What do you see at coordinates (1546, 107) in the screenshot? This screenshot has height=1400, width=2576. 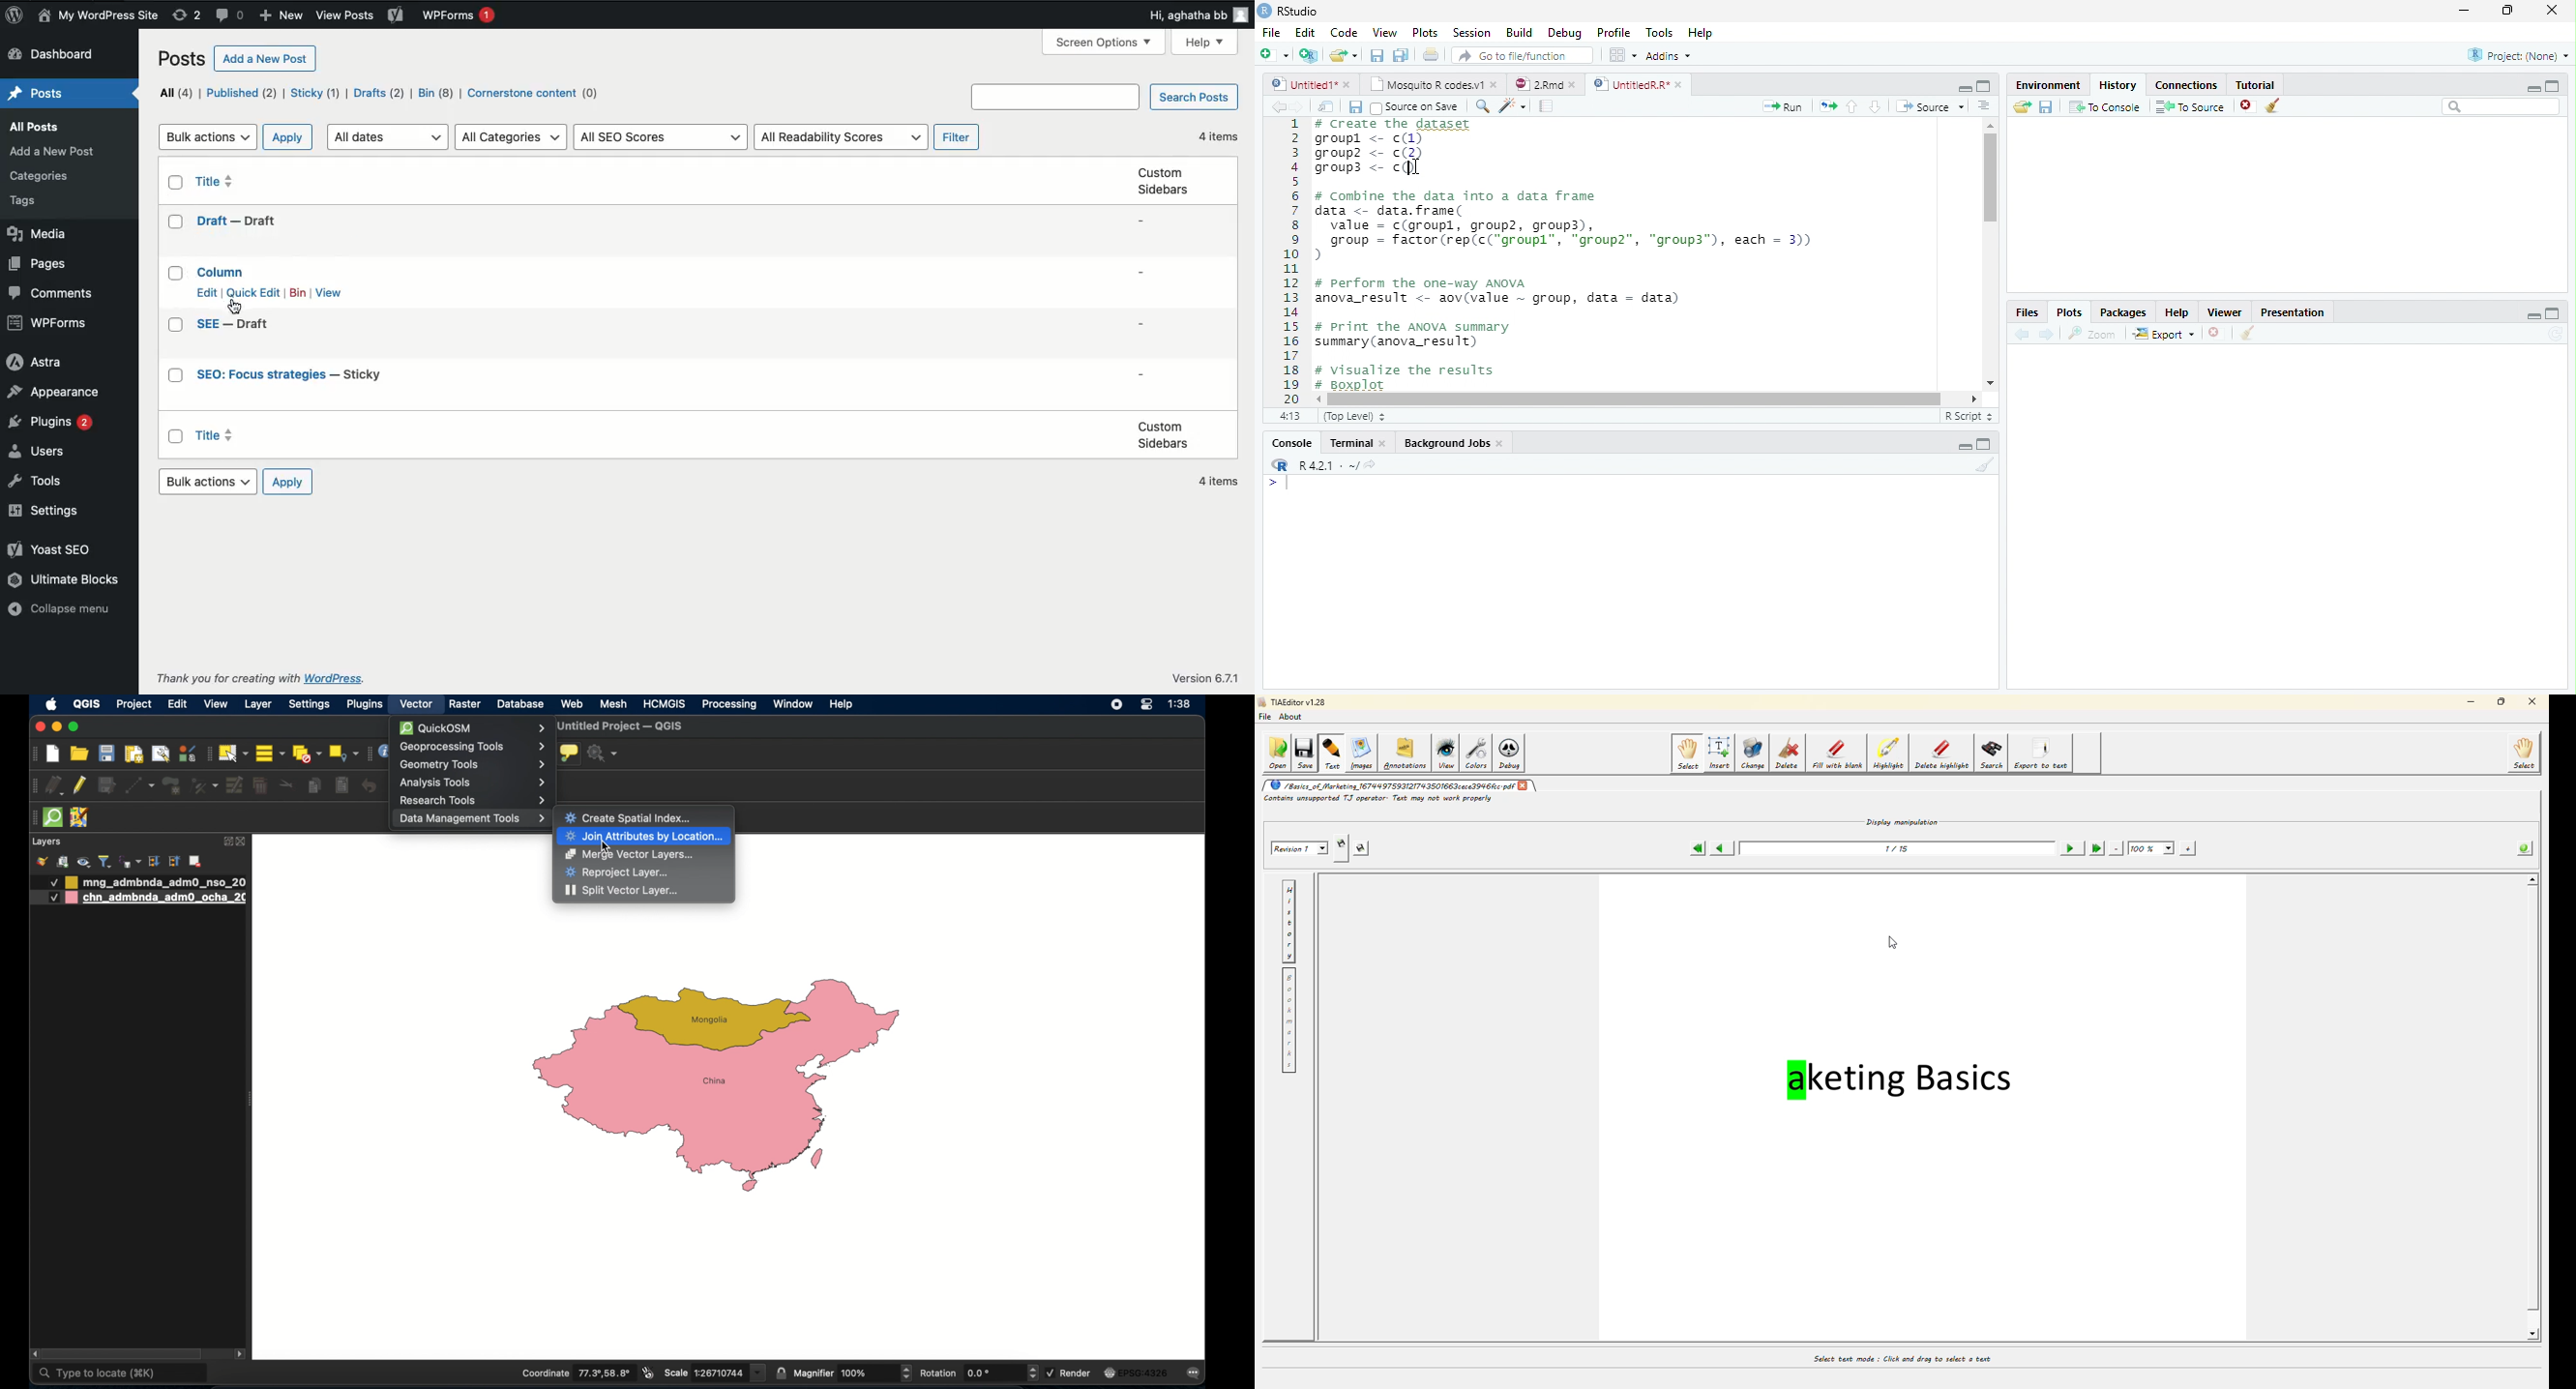 I see `Pages` at bounding box center [1546, 107].